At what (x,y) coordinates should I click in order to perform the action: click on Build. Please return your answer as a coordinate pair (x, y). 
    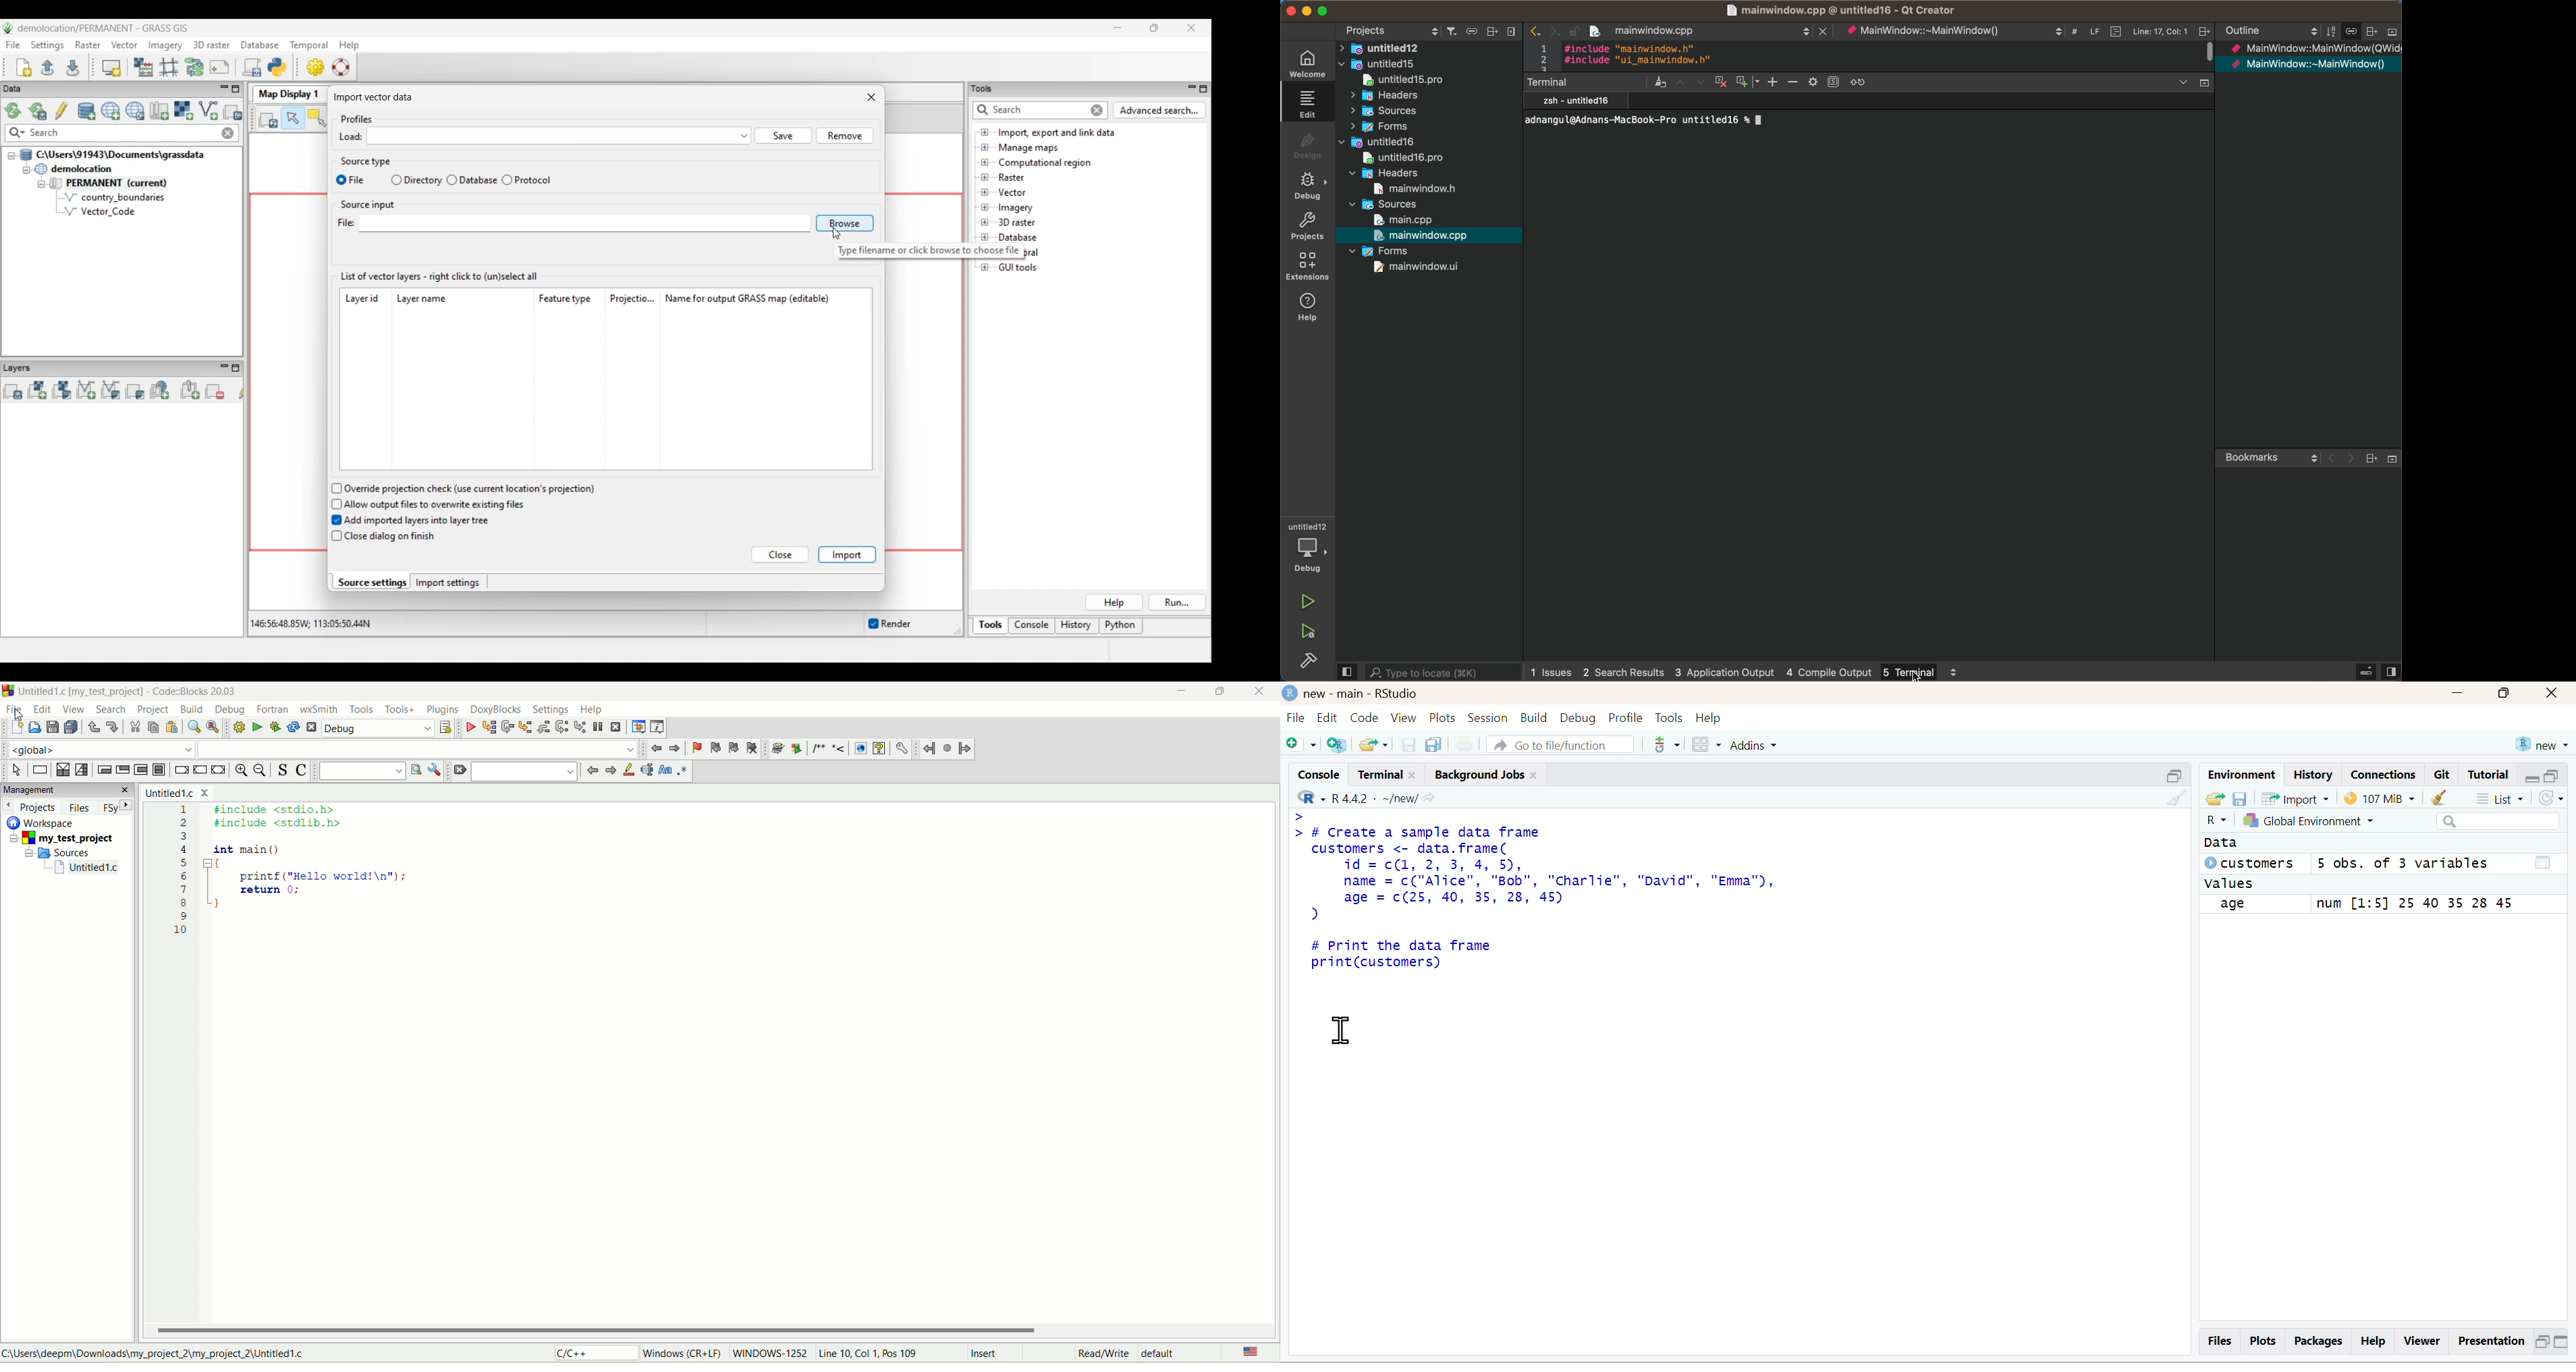
    Looking at the image, I should click on (1531, 717).